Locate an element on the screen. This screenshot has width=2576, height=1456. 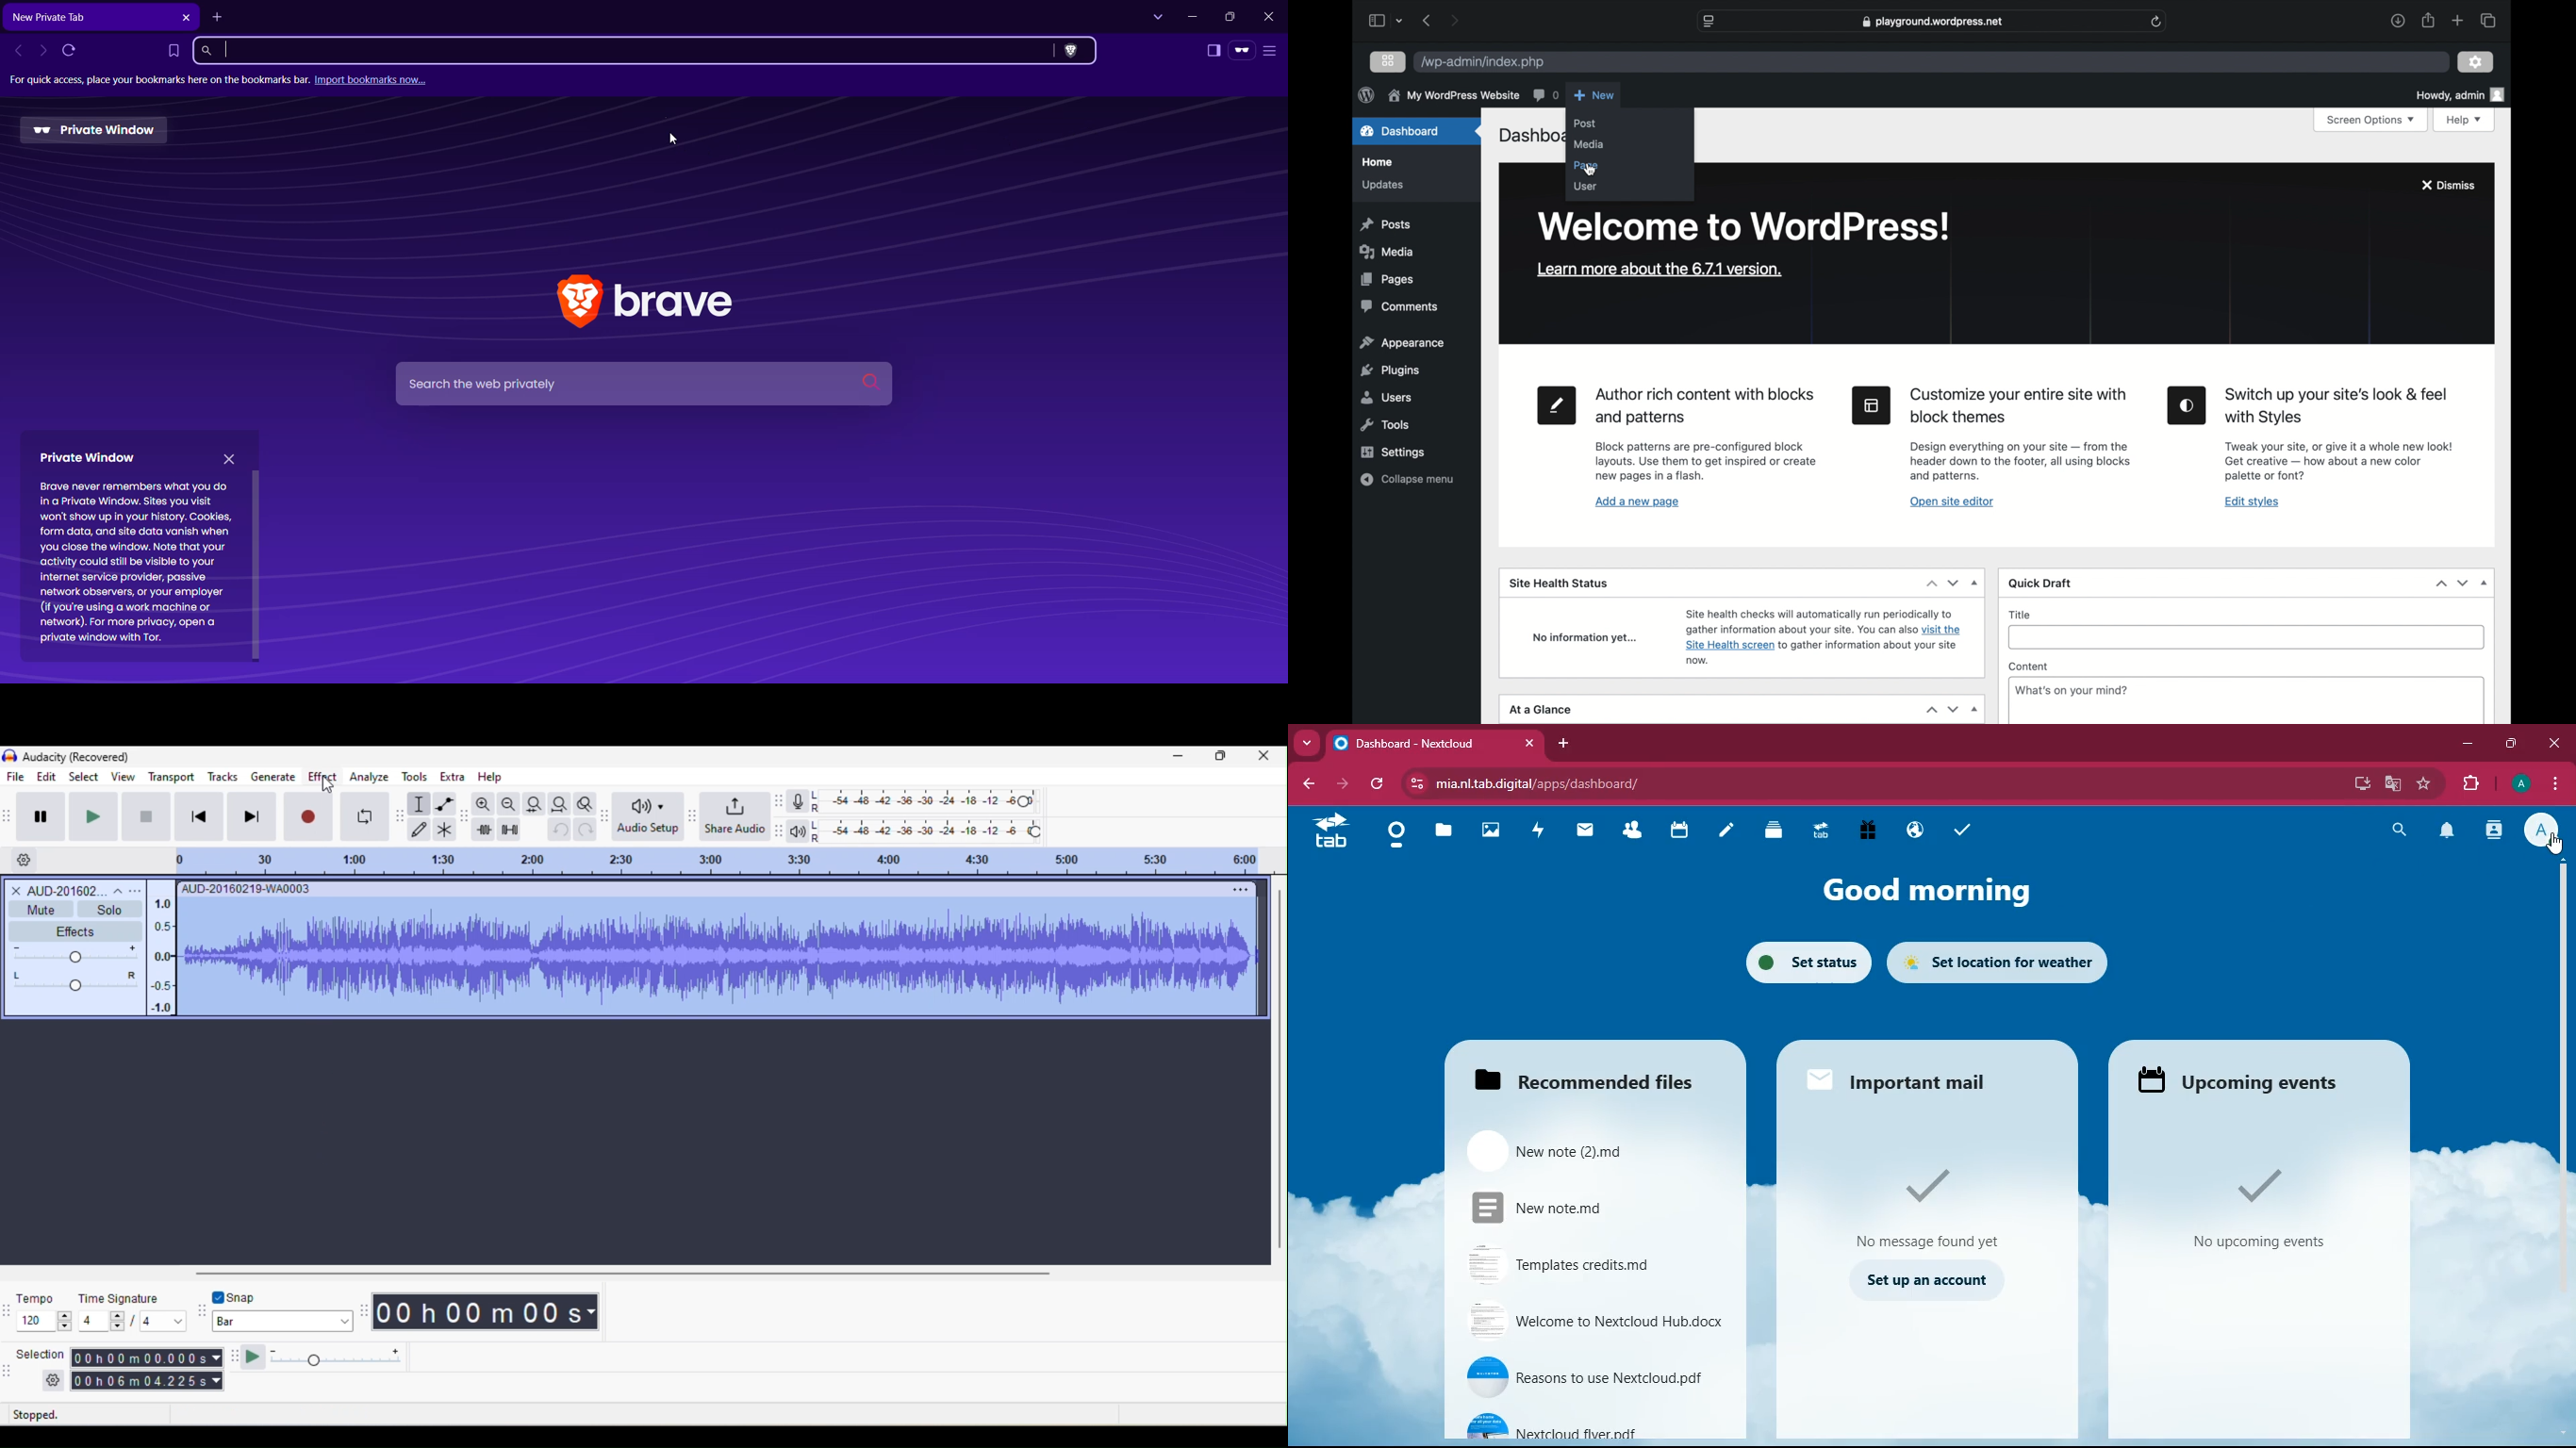
collapse is located at coordinates (115, 890).